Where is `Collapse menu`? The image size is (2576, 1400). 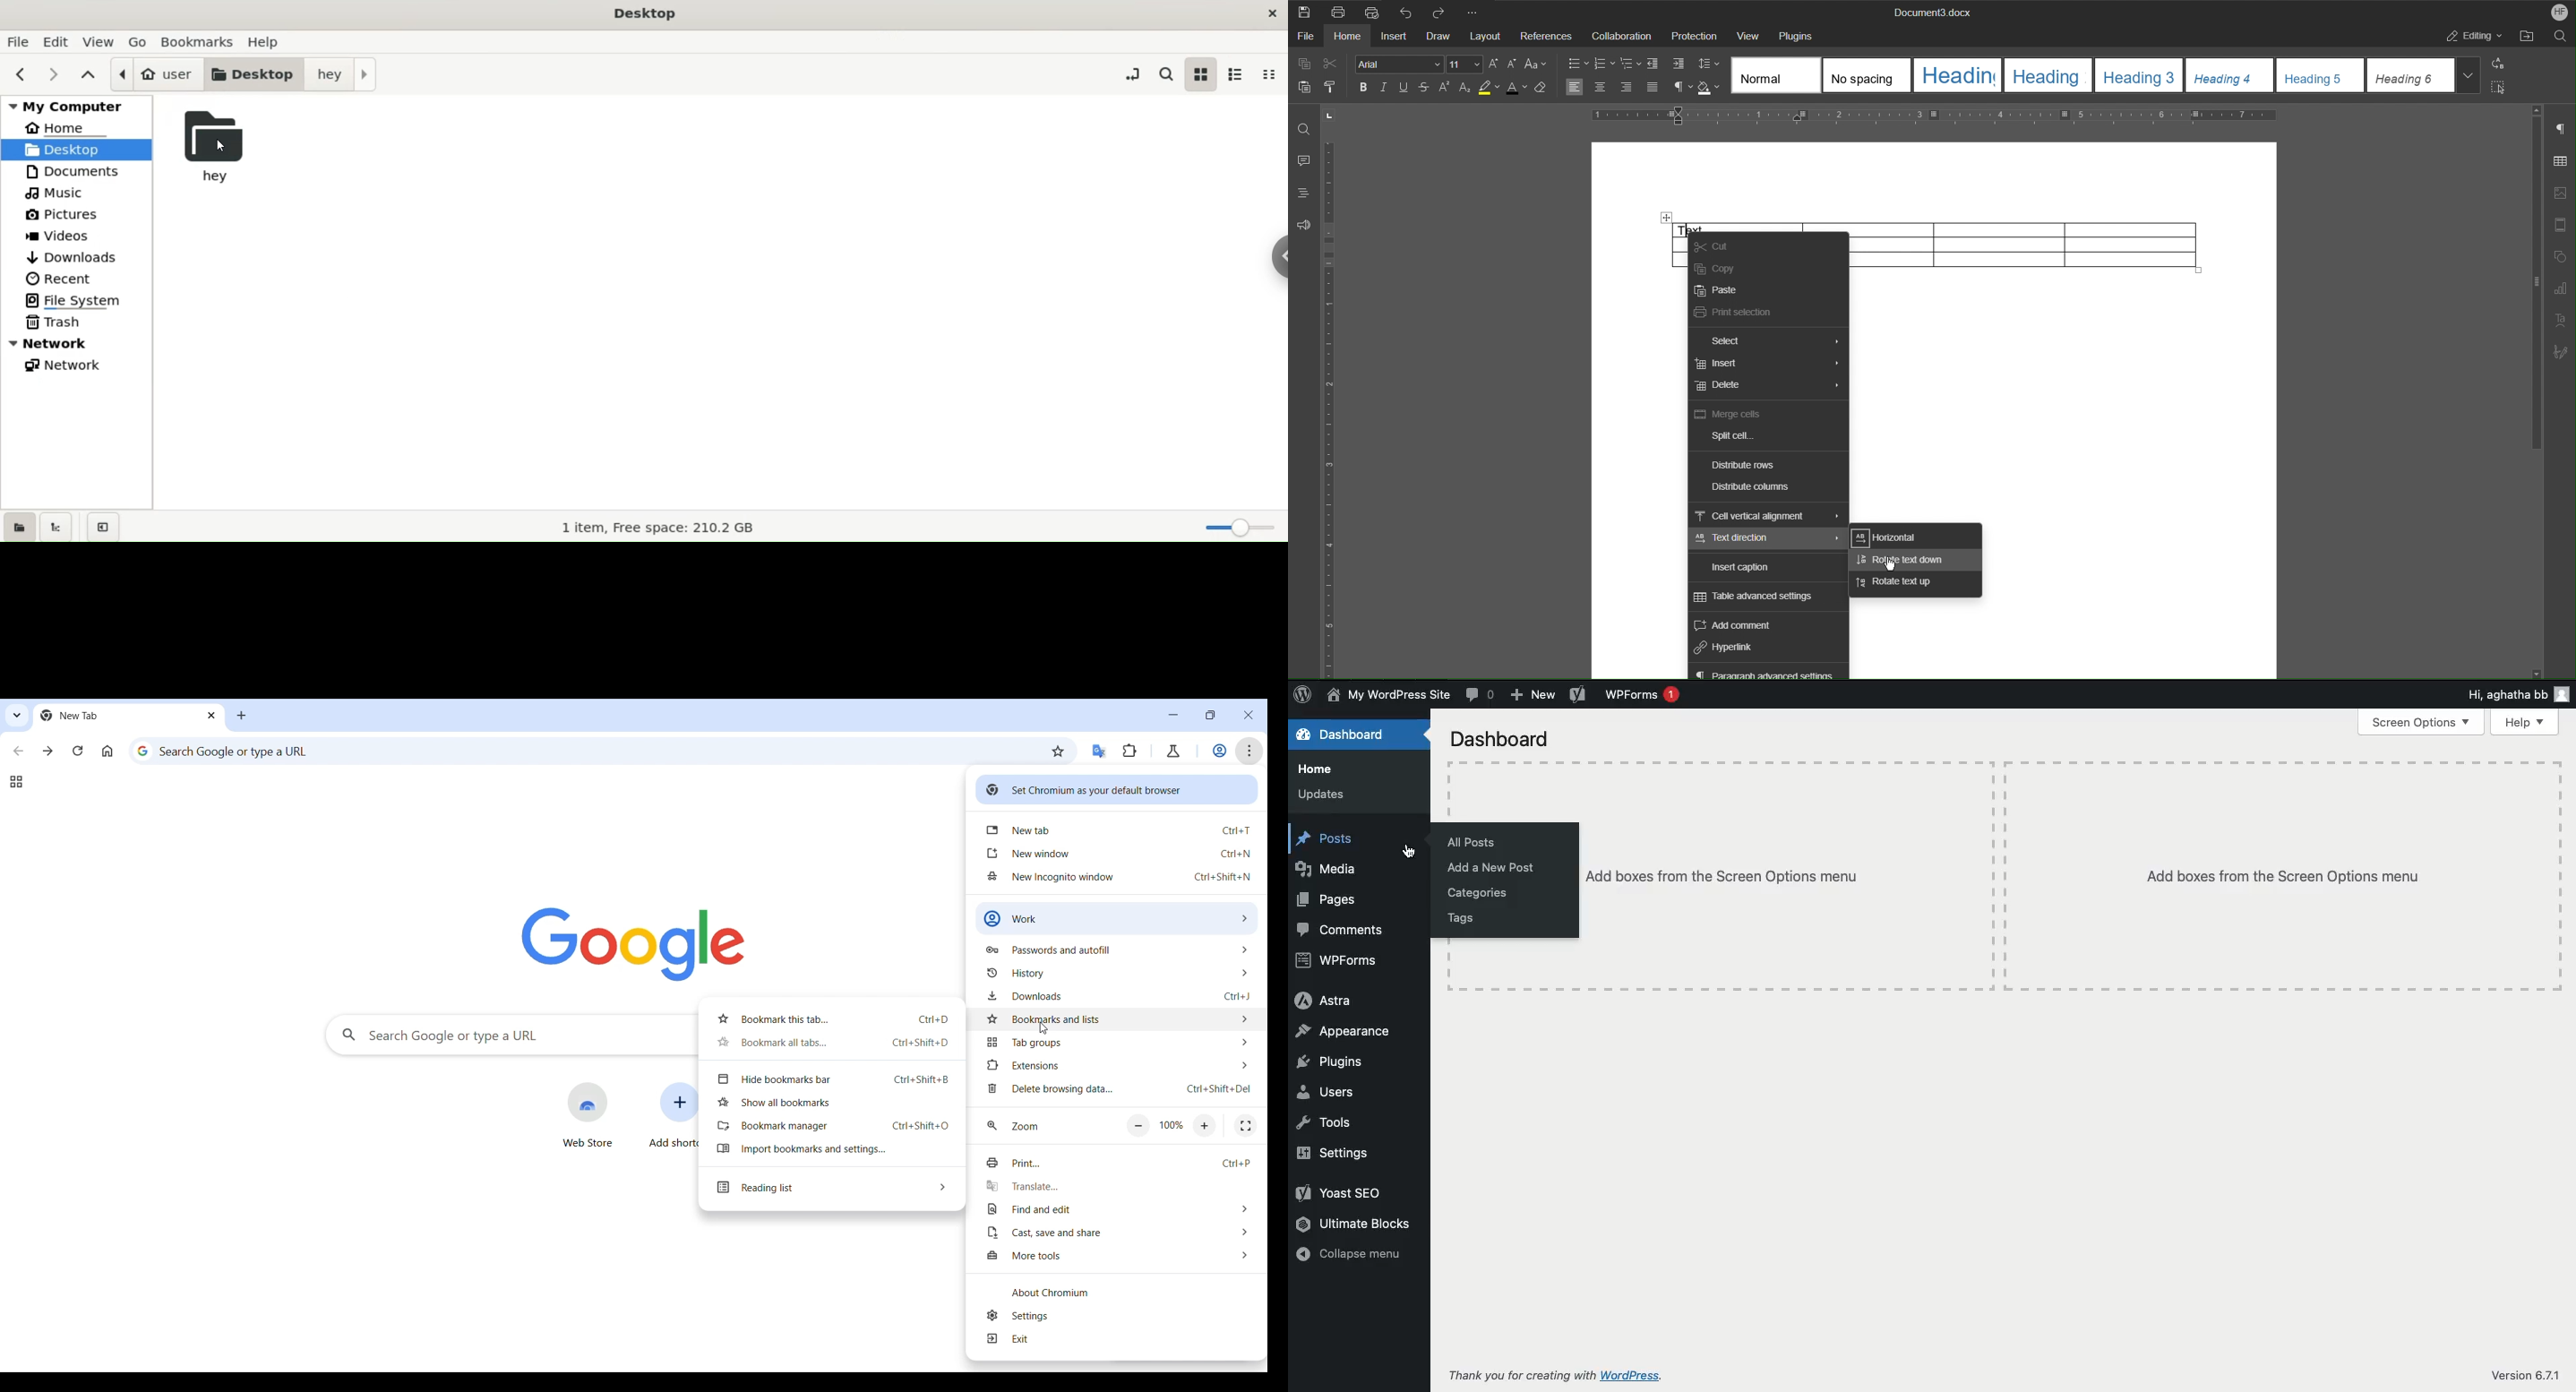 Collapse menu is located at coordinates (1348, 1252).